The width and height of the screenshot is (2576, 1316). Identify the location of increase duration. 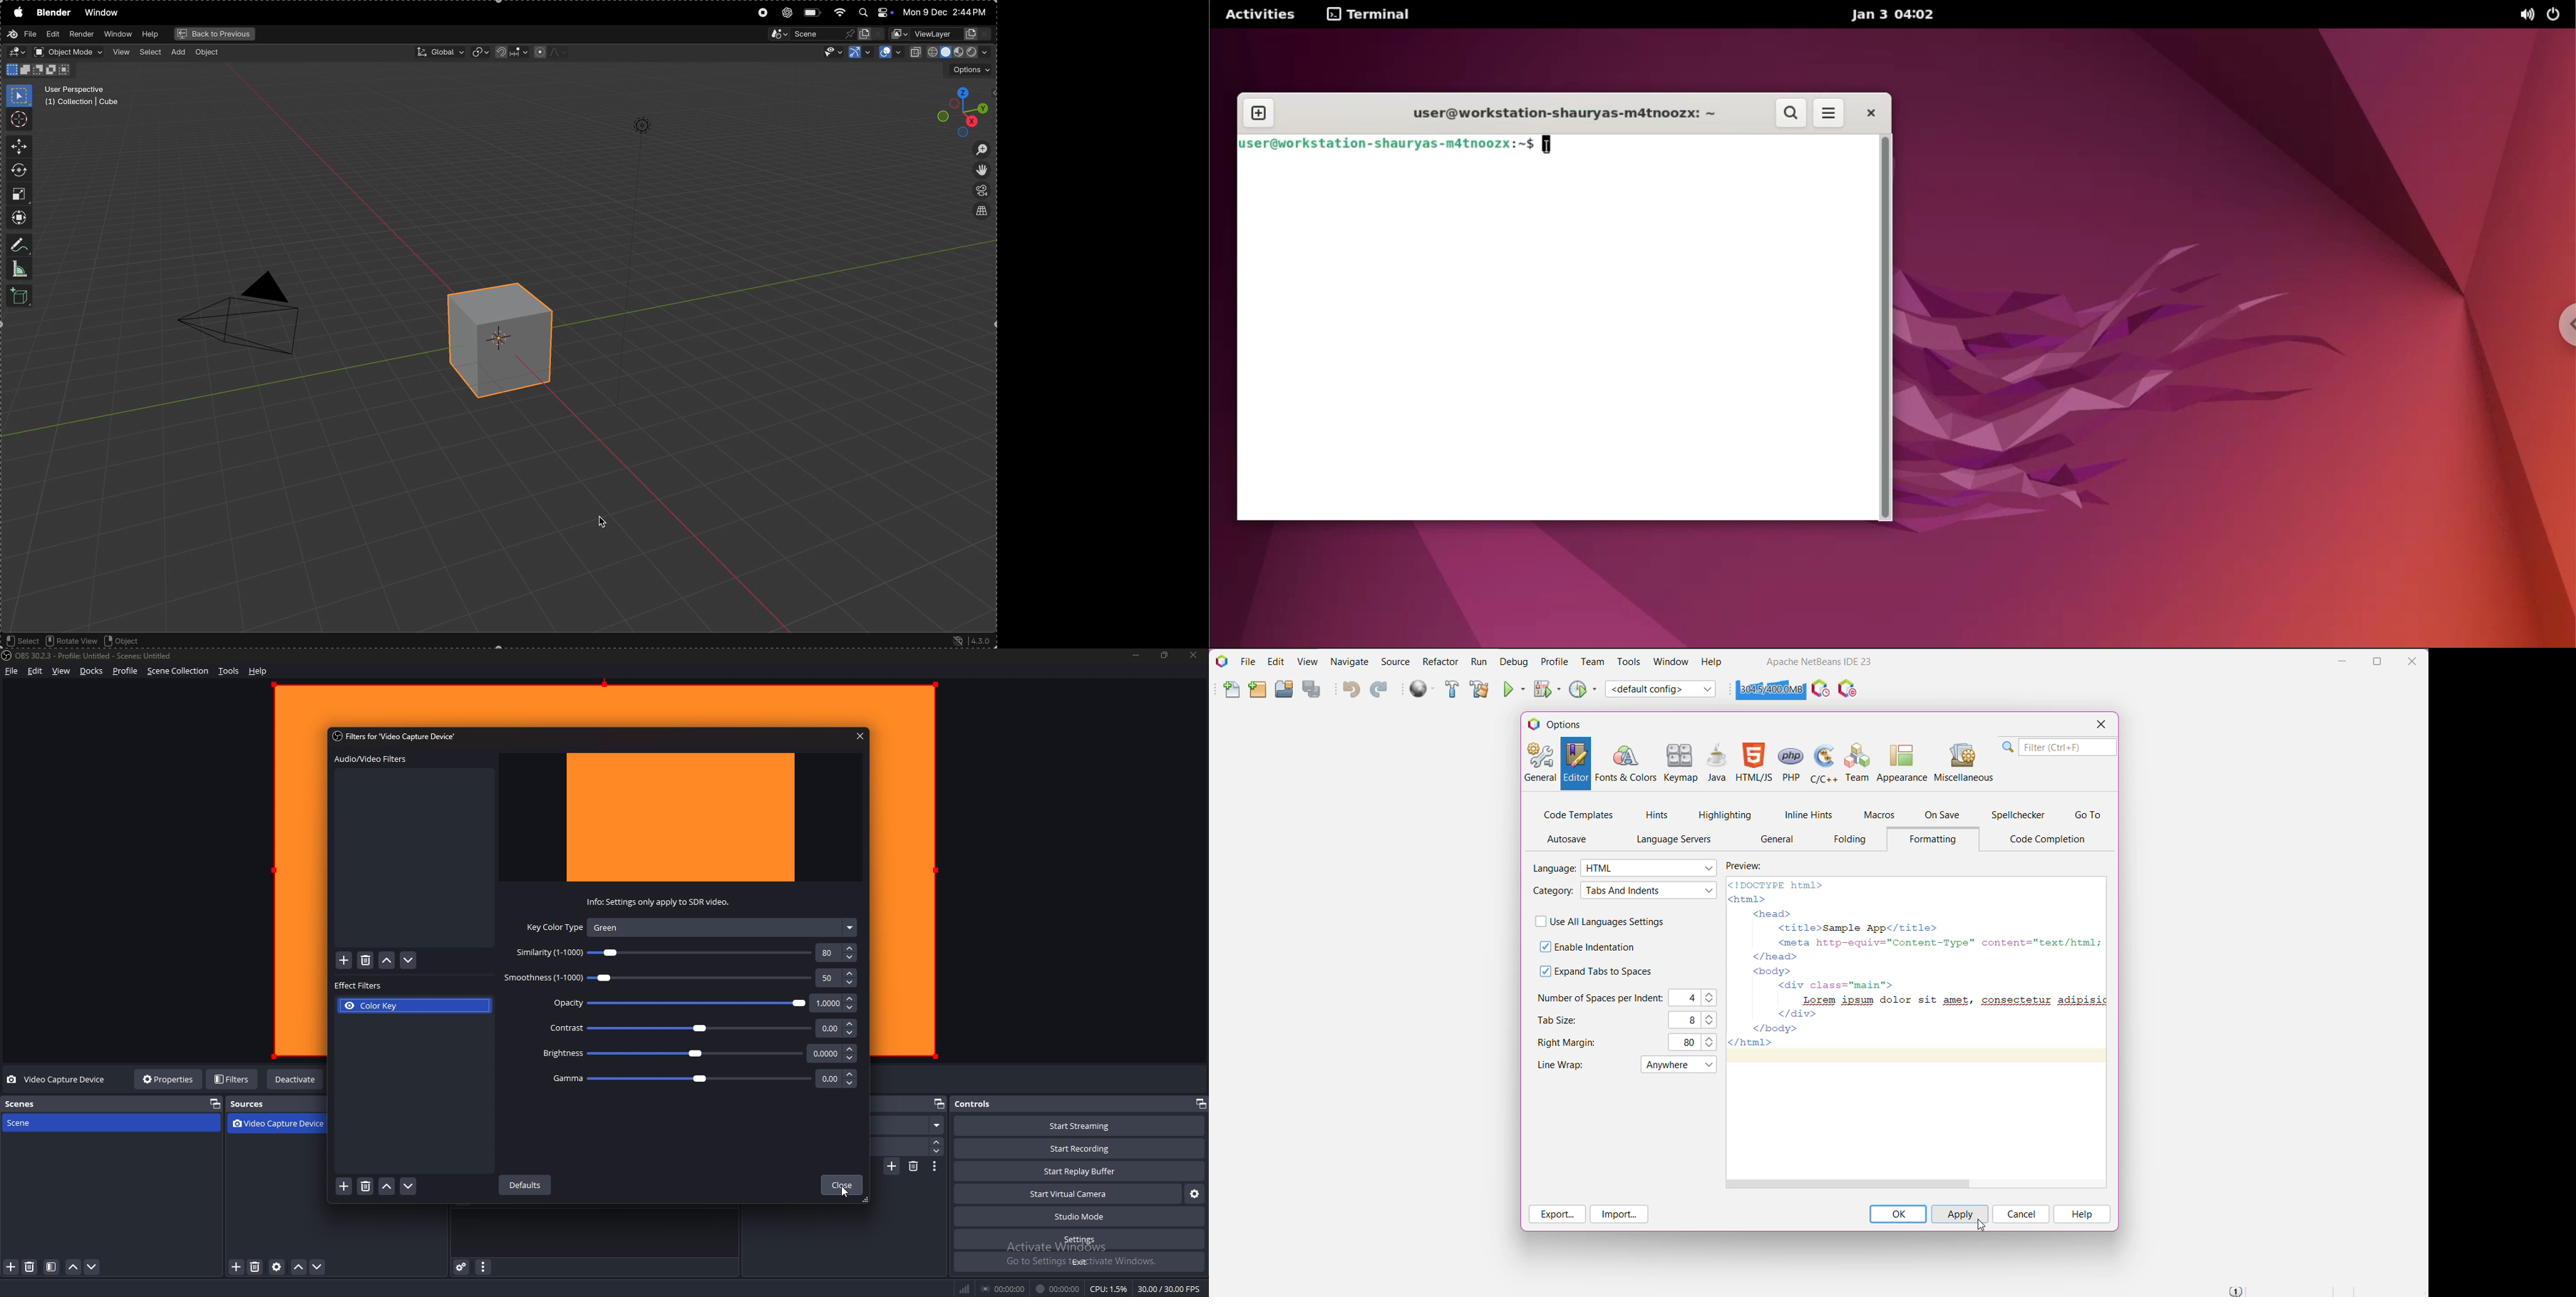
(937, 1142).